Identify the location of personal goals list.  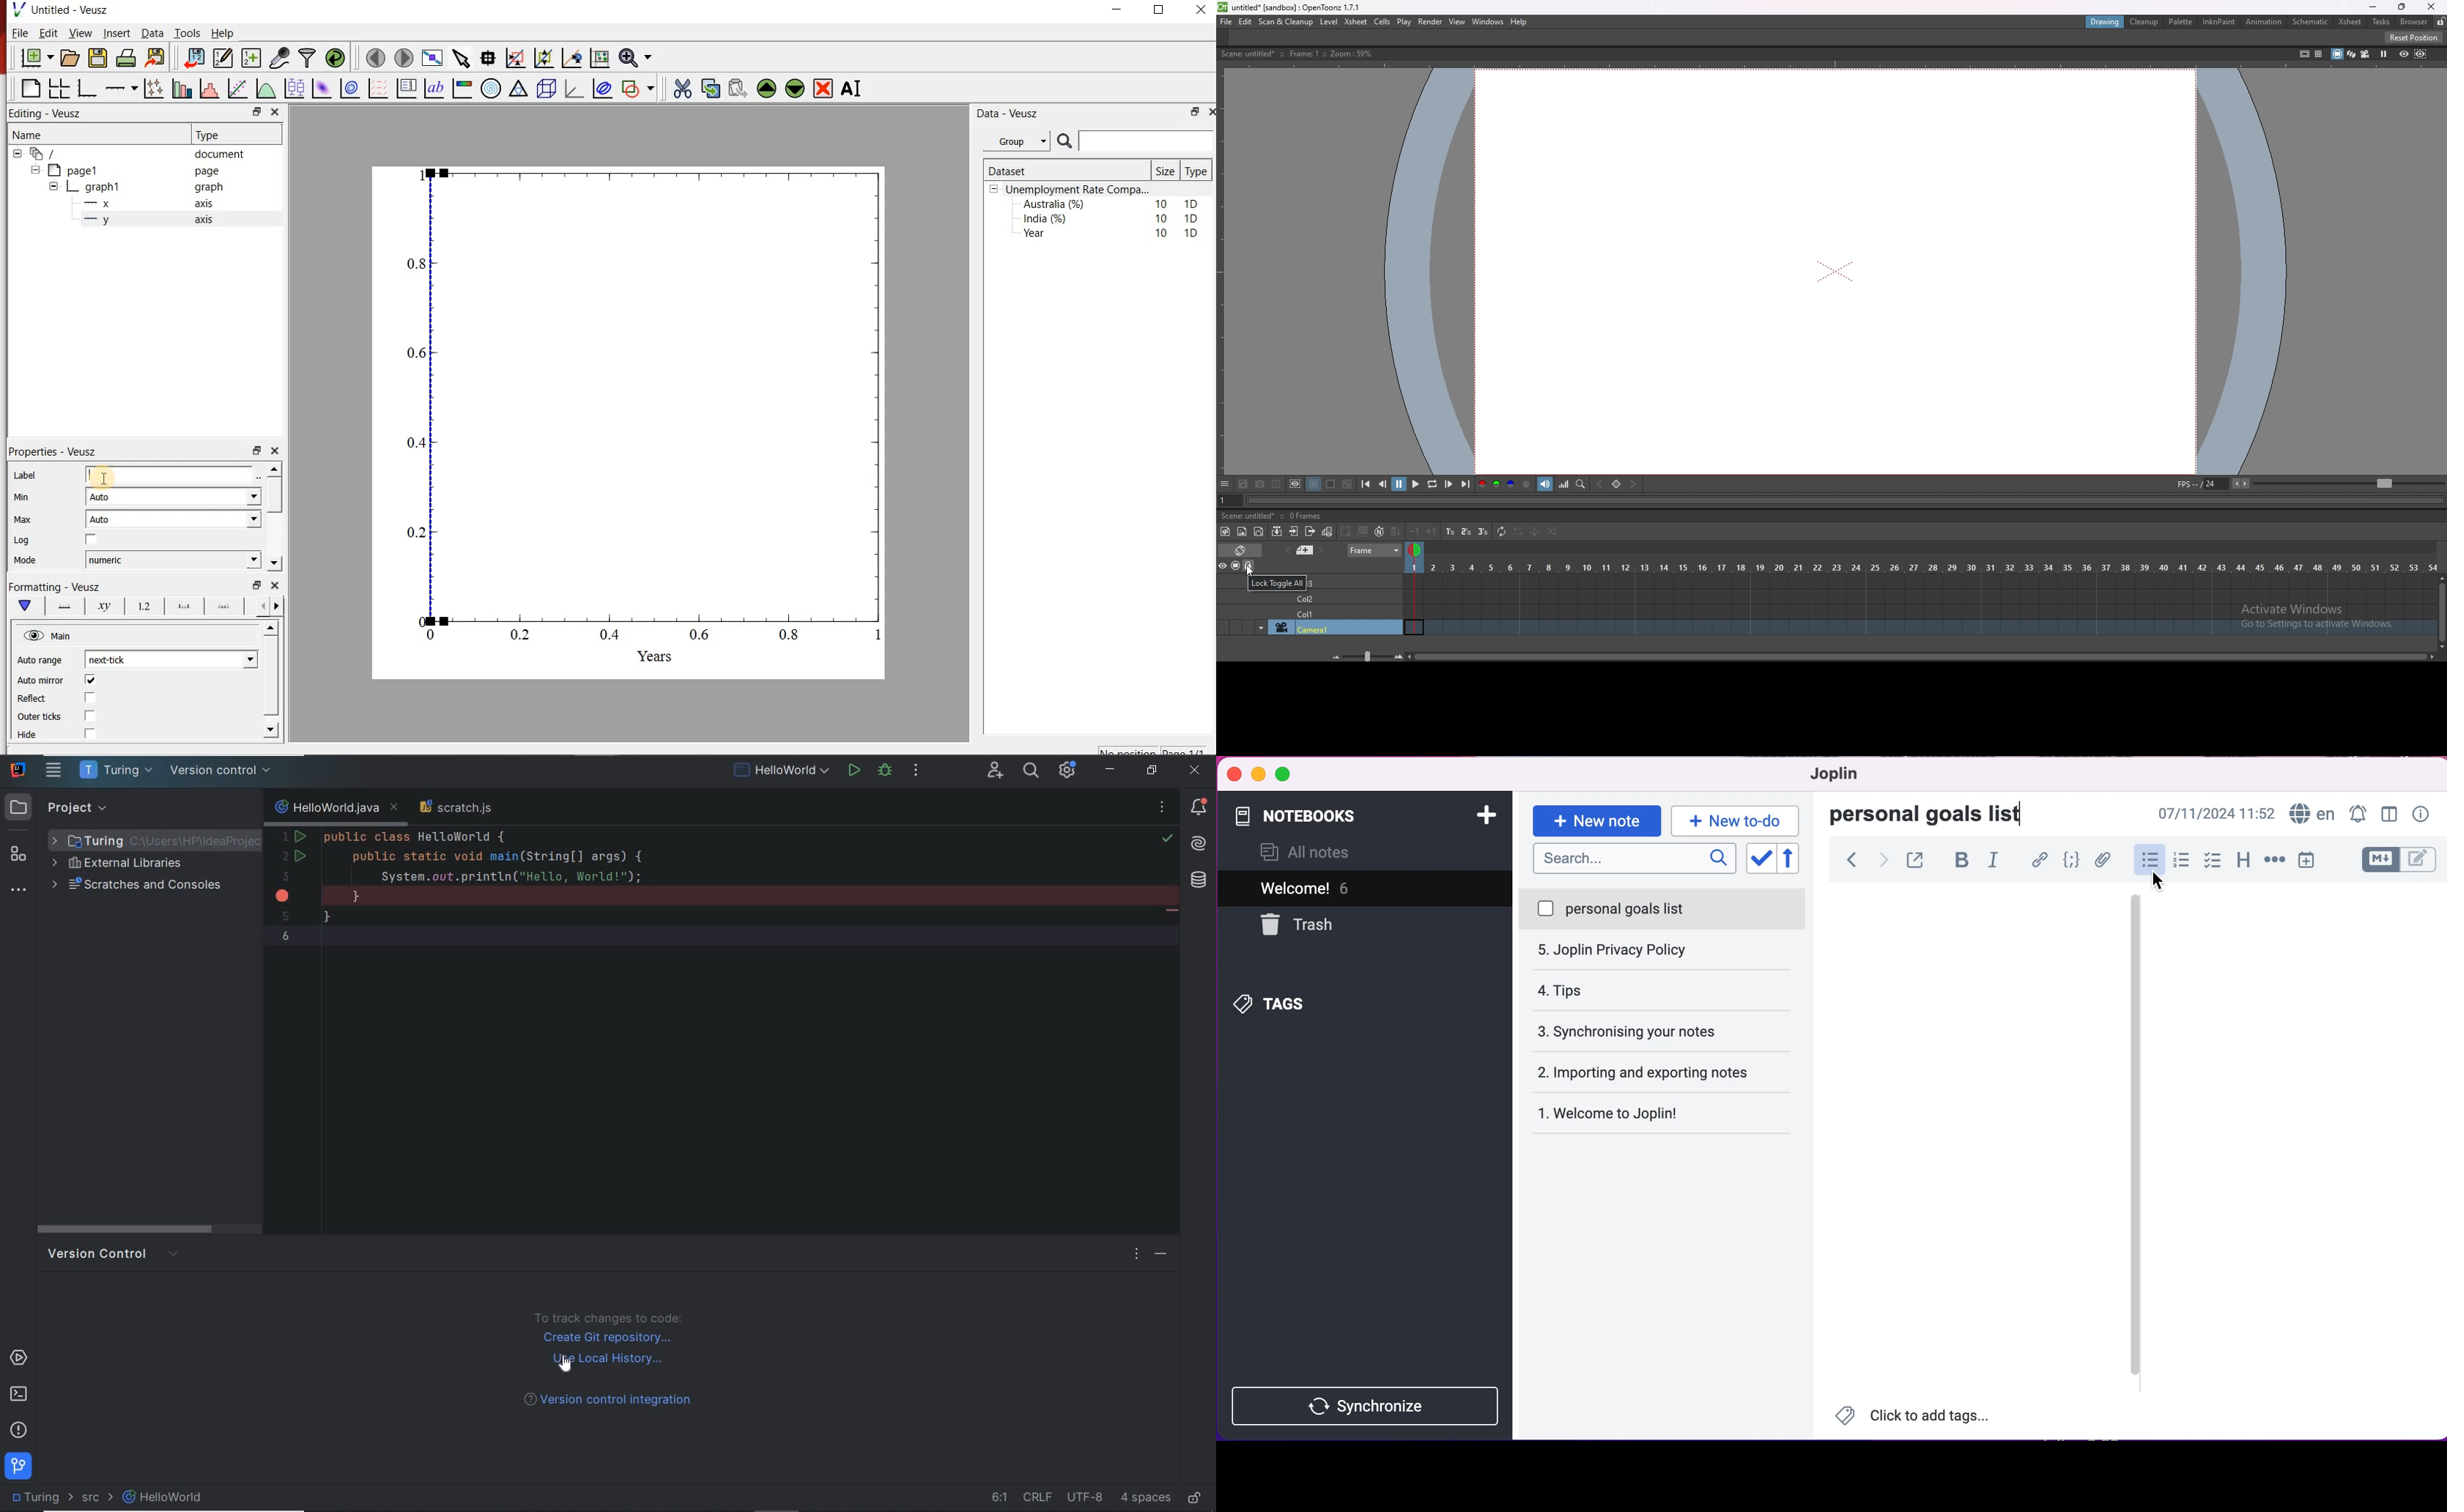
(1663, 910).